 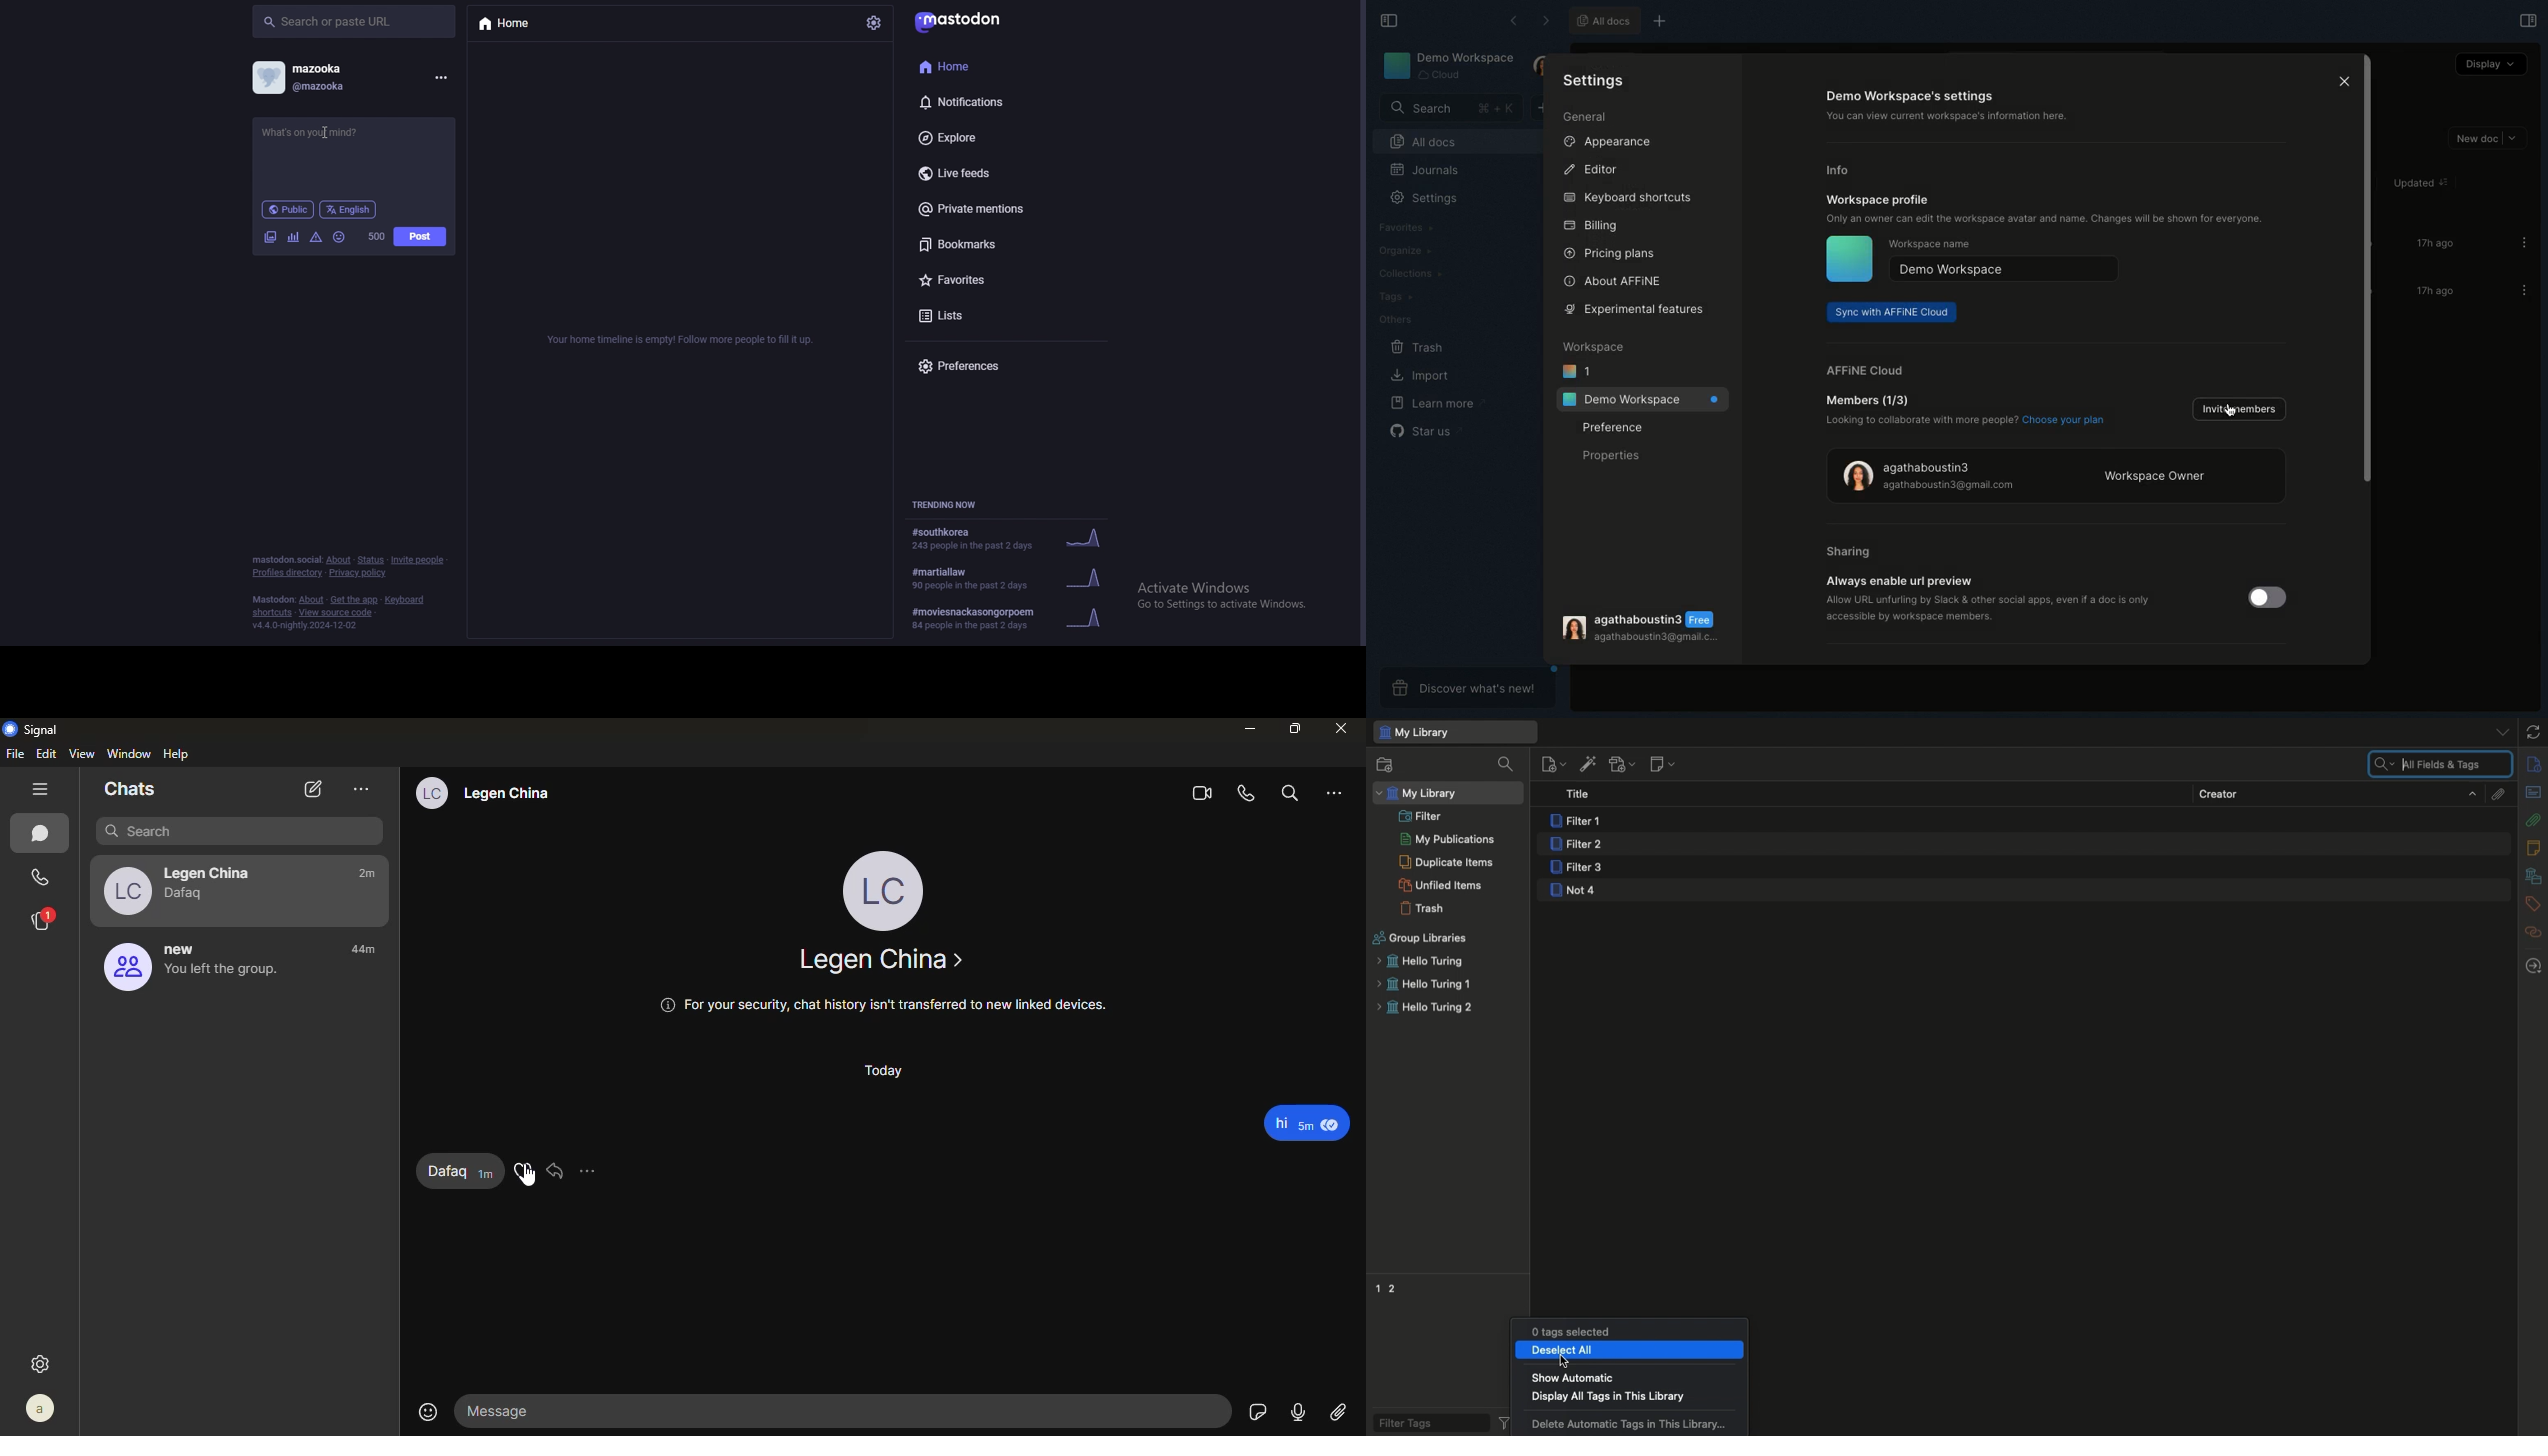 I want to click on react, so click(x=526, y=1174).